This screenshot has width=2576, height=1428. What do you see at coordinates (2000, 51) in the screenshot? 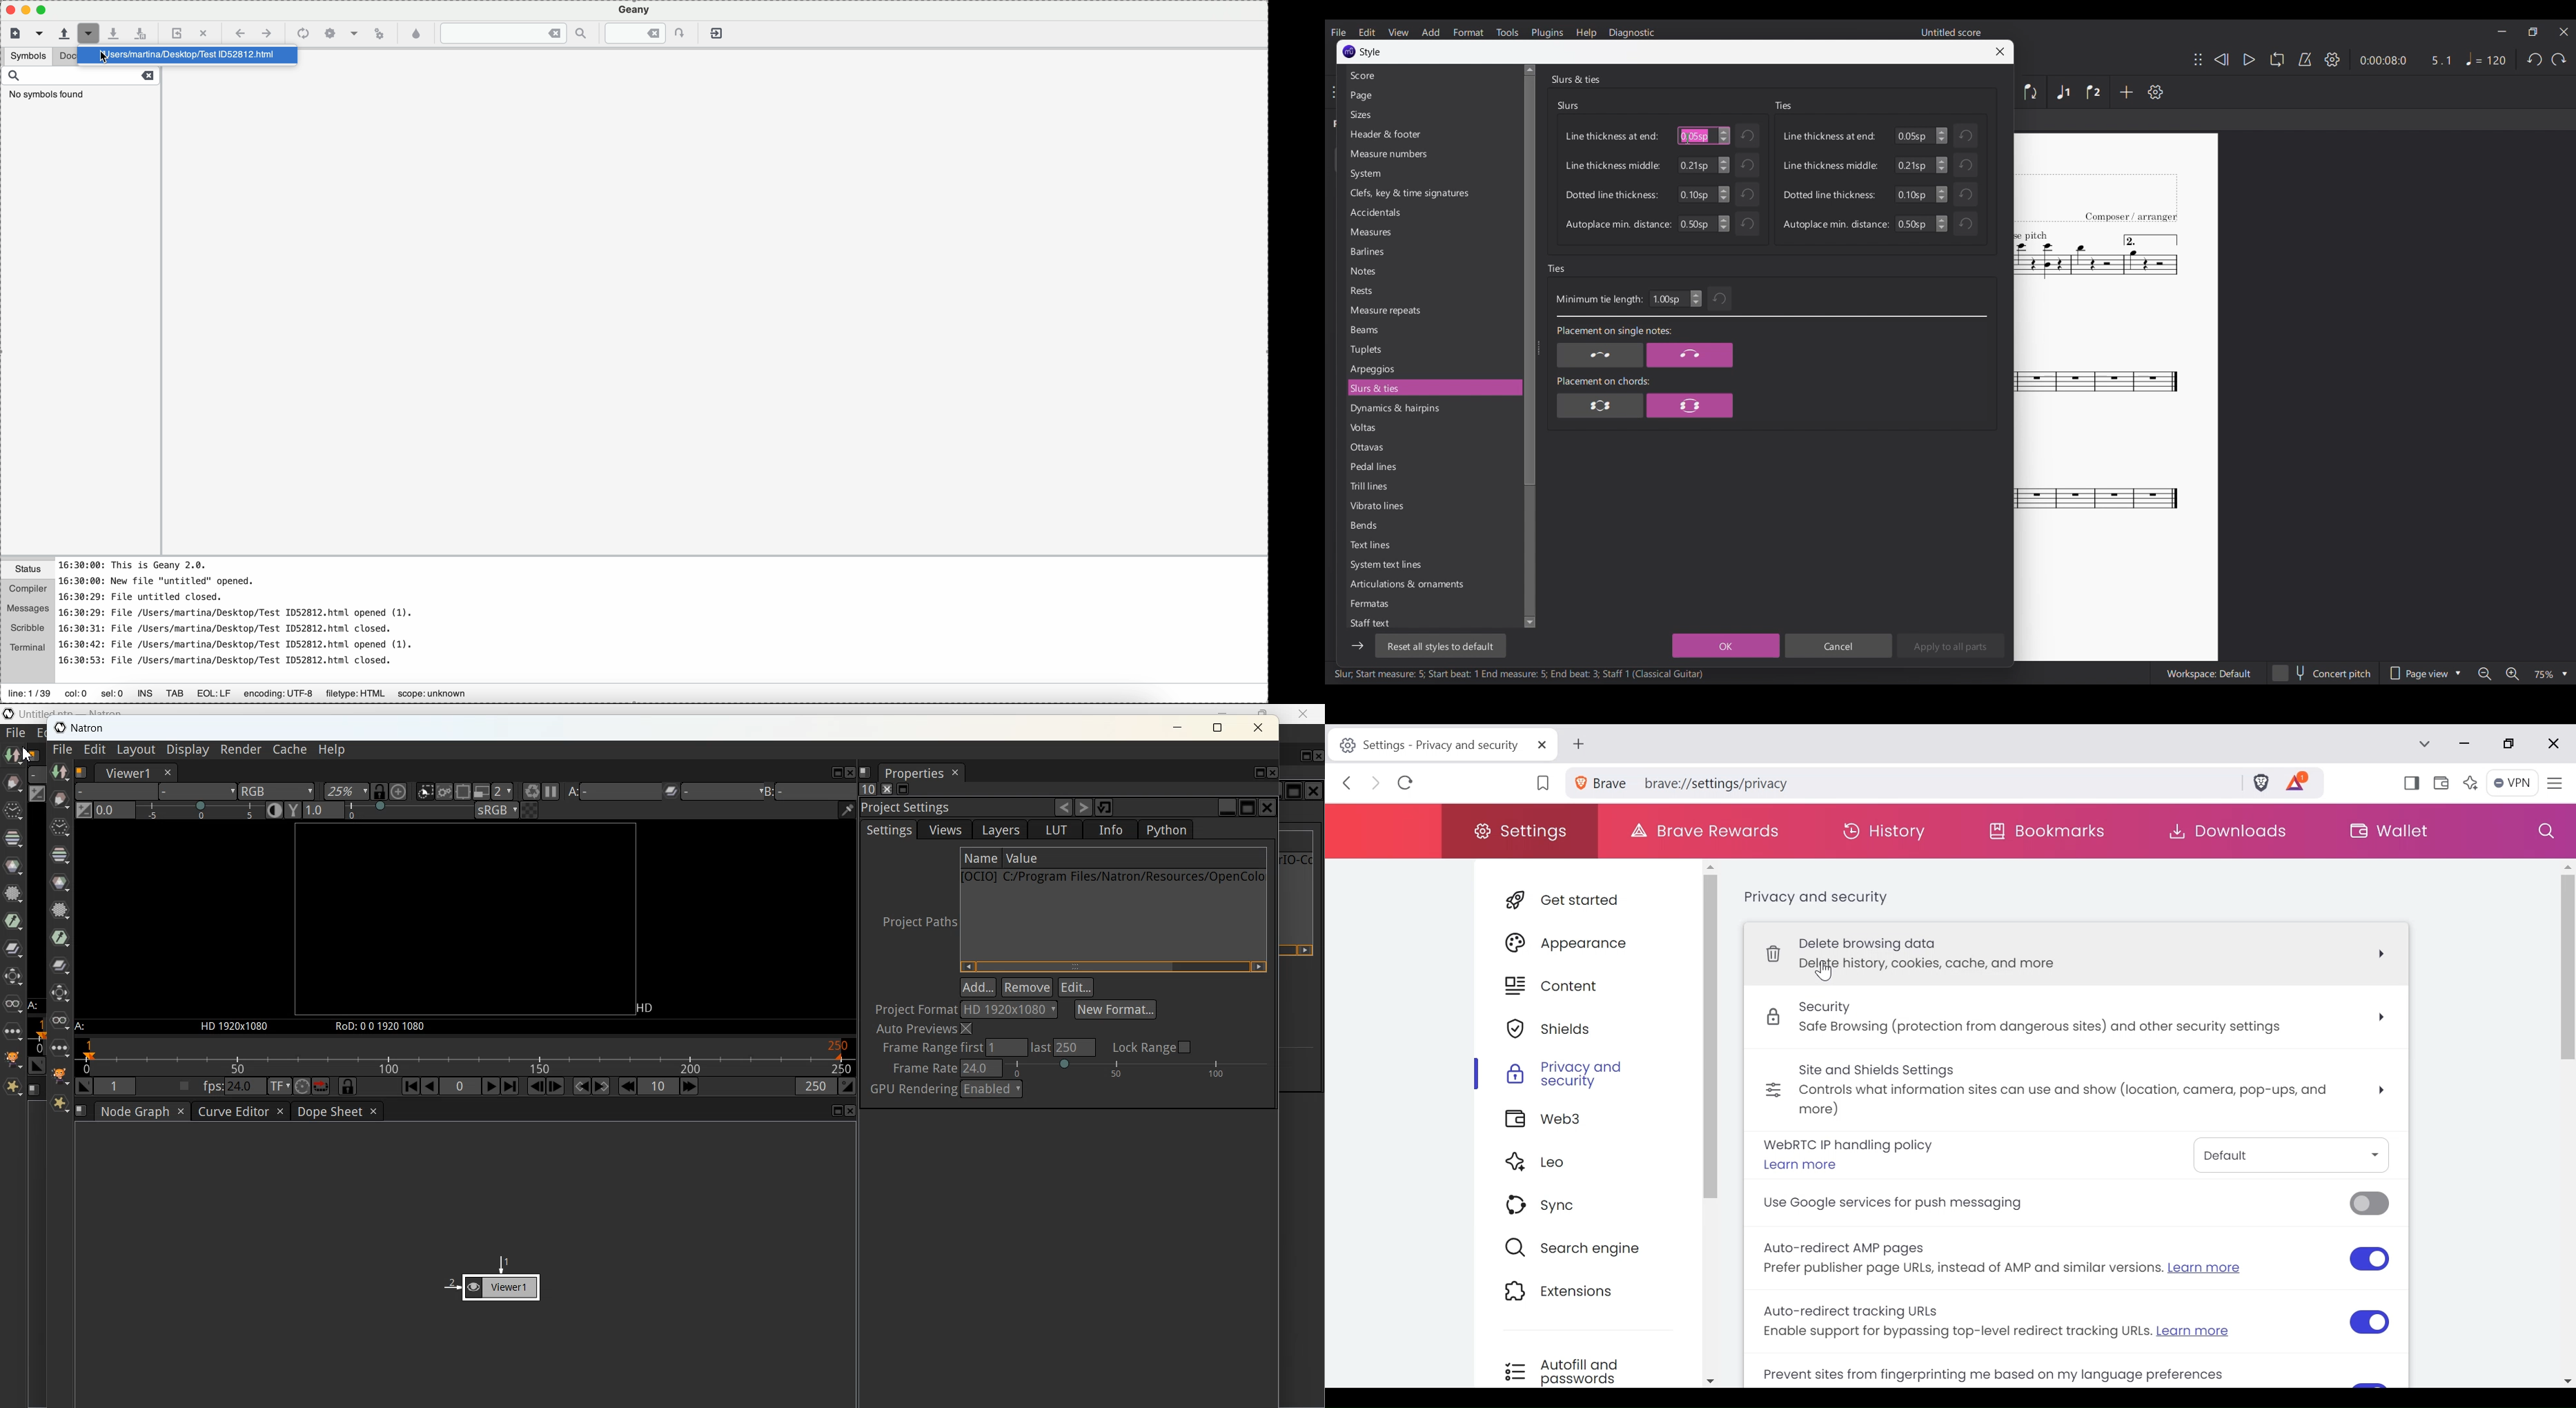
I see `Close window` at bounding box center [2000, 51].